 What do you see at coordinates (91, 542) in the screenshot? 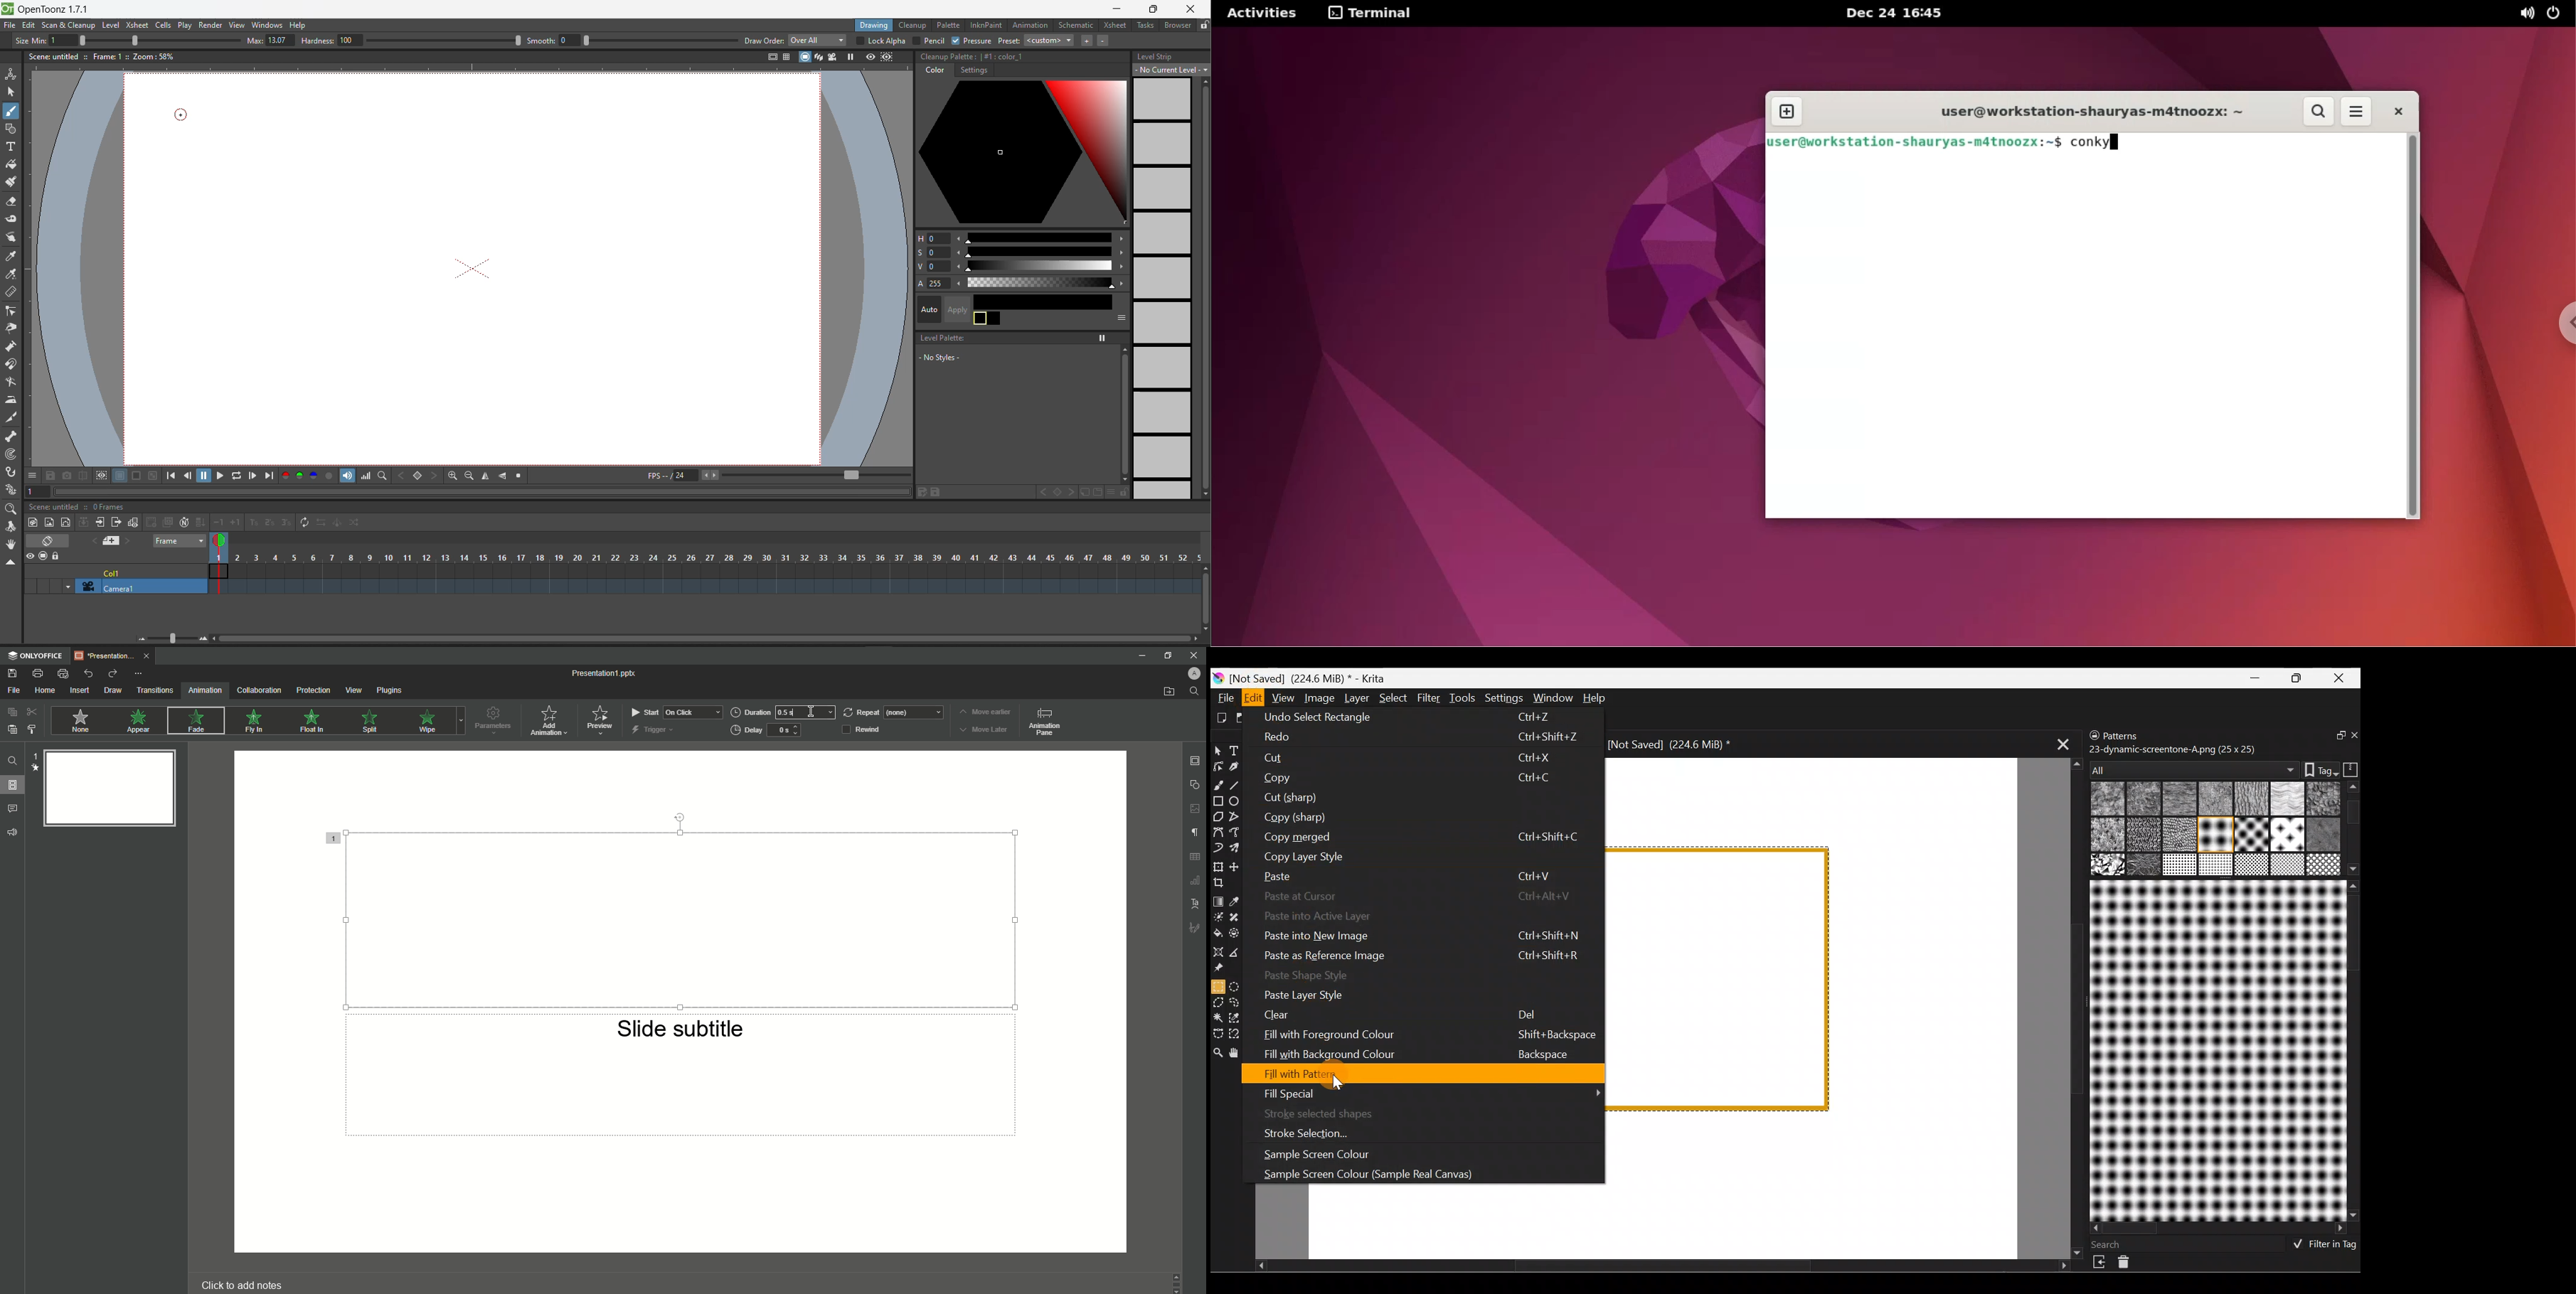
I see `previous memo` at bounding box center [91, 542].